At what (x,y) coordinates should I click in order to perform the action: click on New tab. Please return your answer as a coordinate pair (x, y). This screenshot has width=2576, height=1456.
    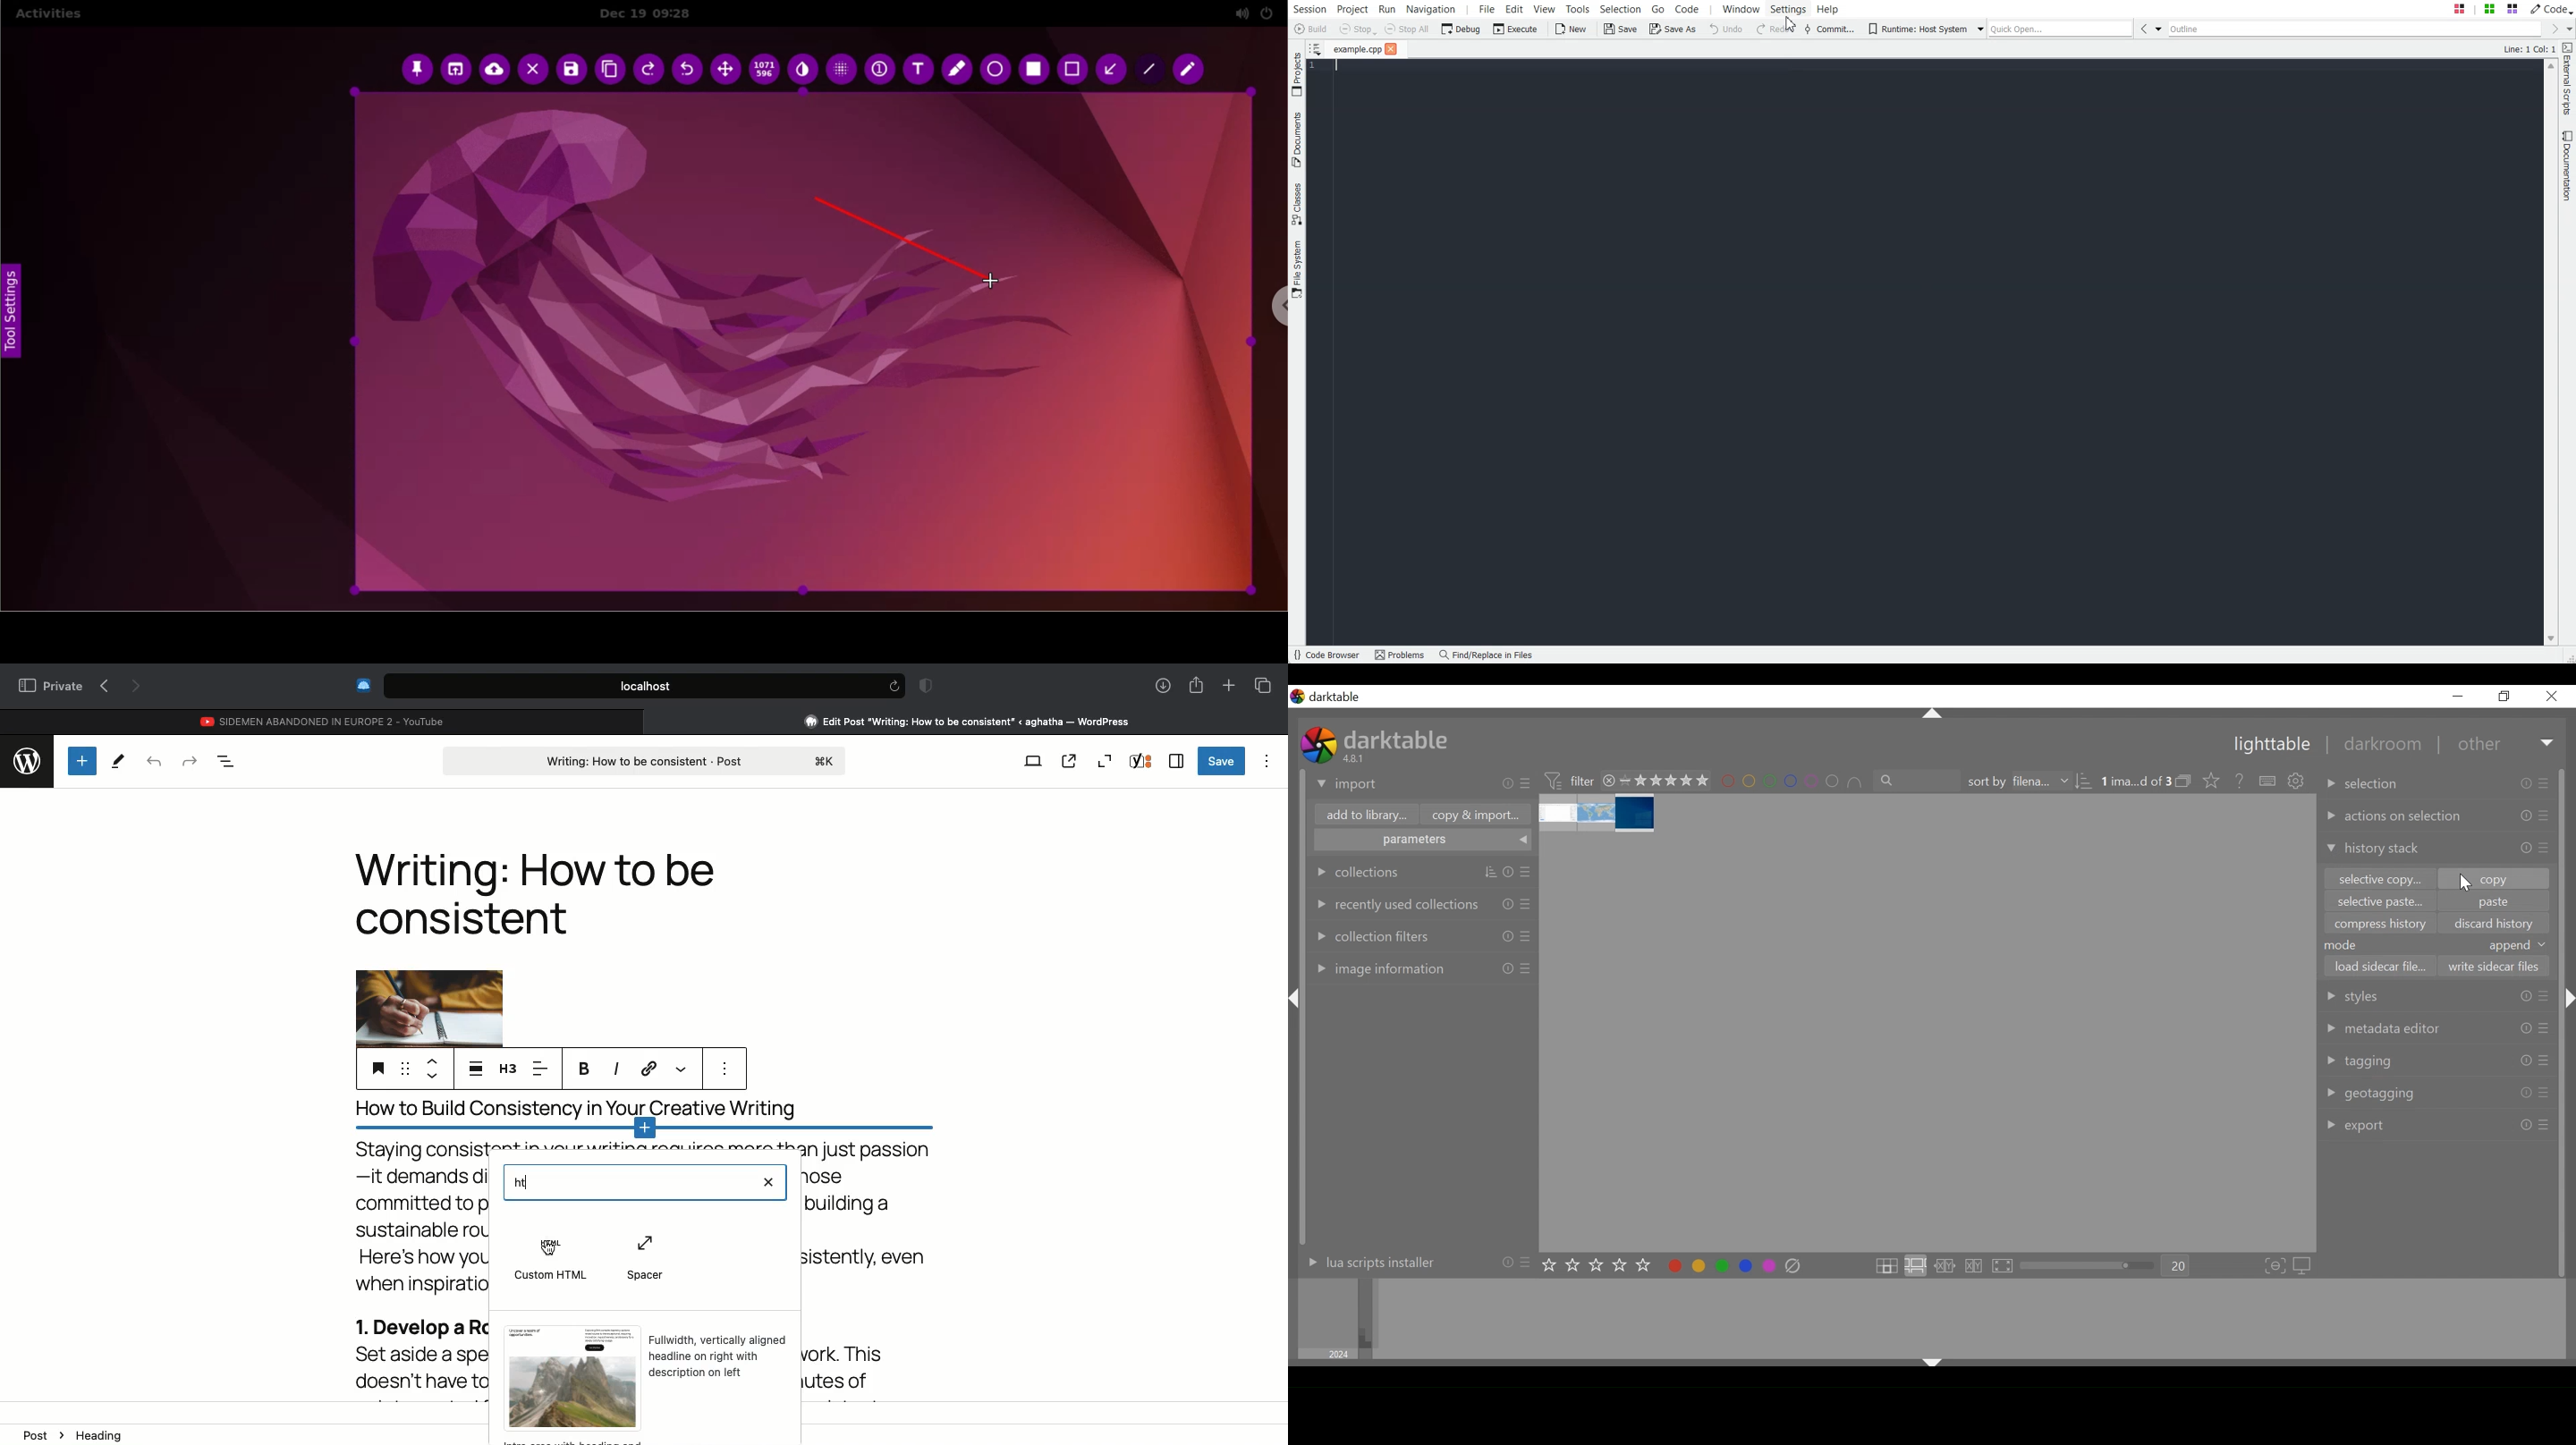
    Looking at the image, I should click on (1229, 686).